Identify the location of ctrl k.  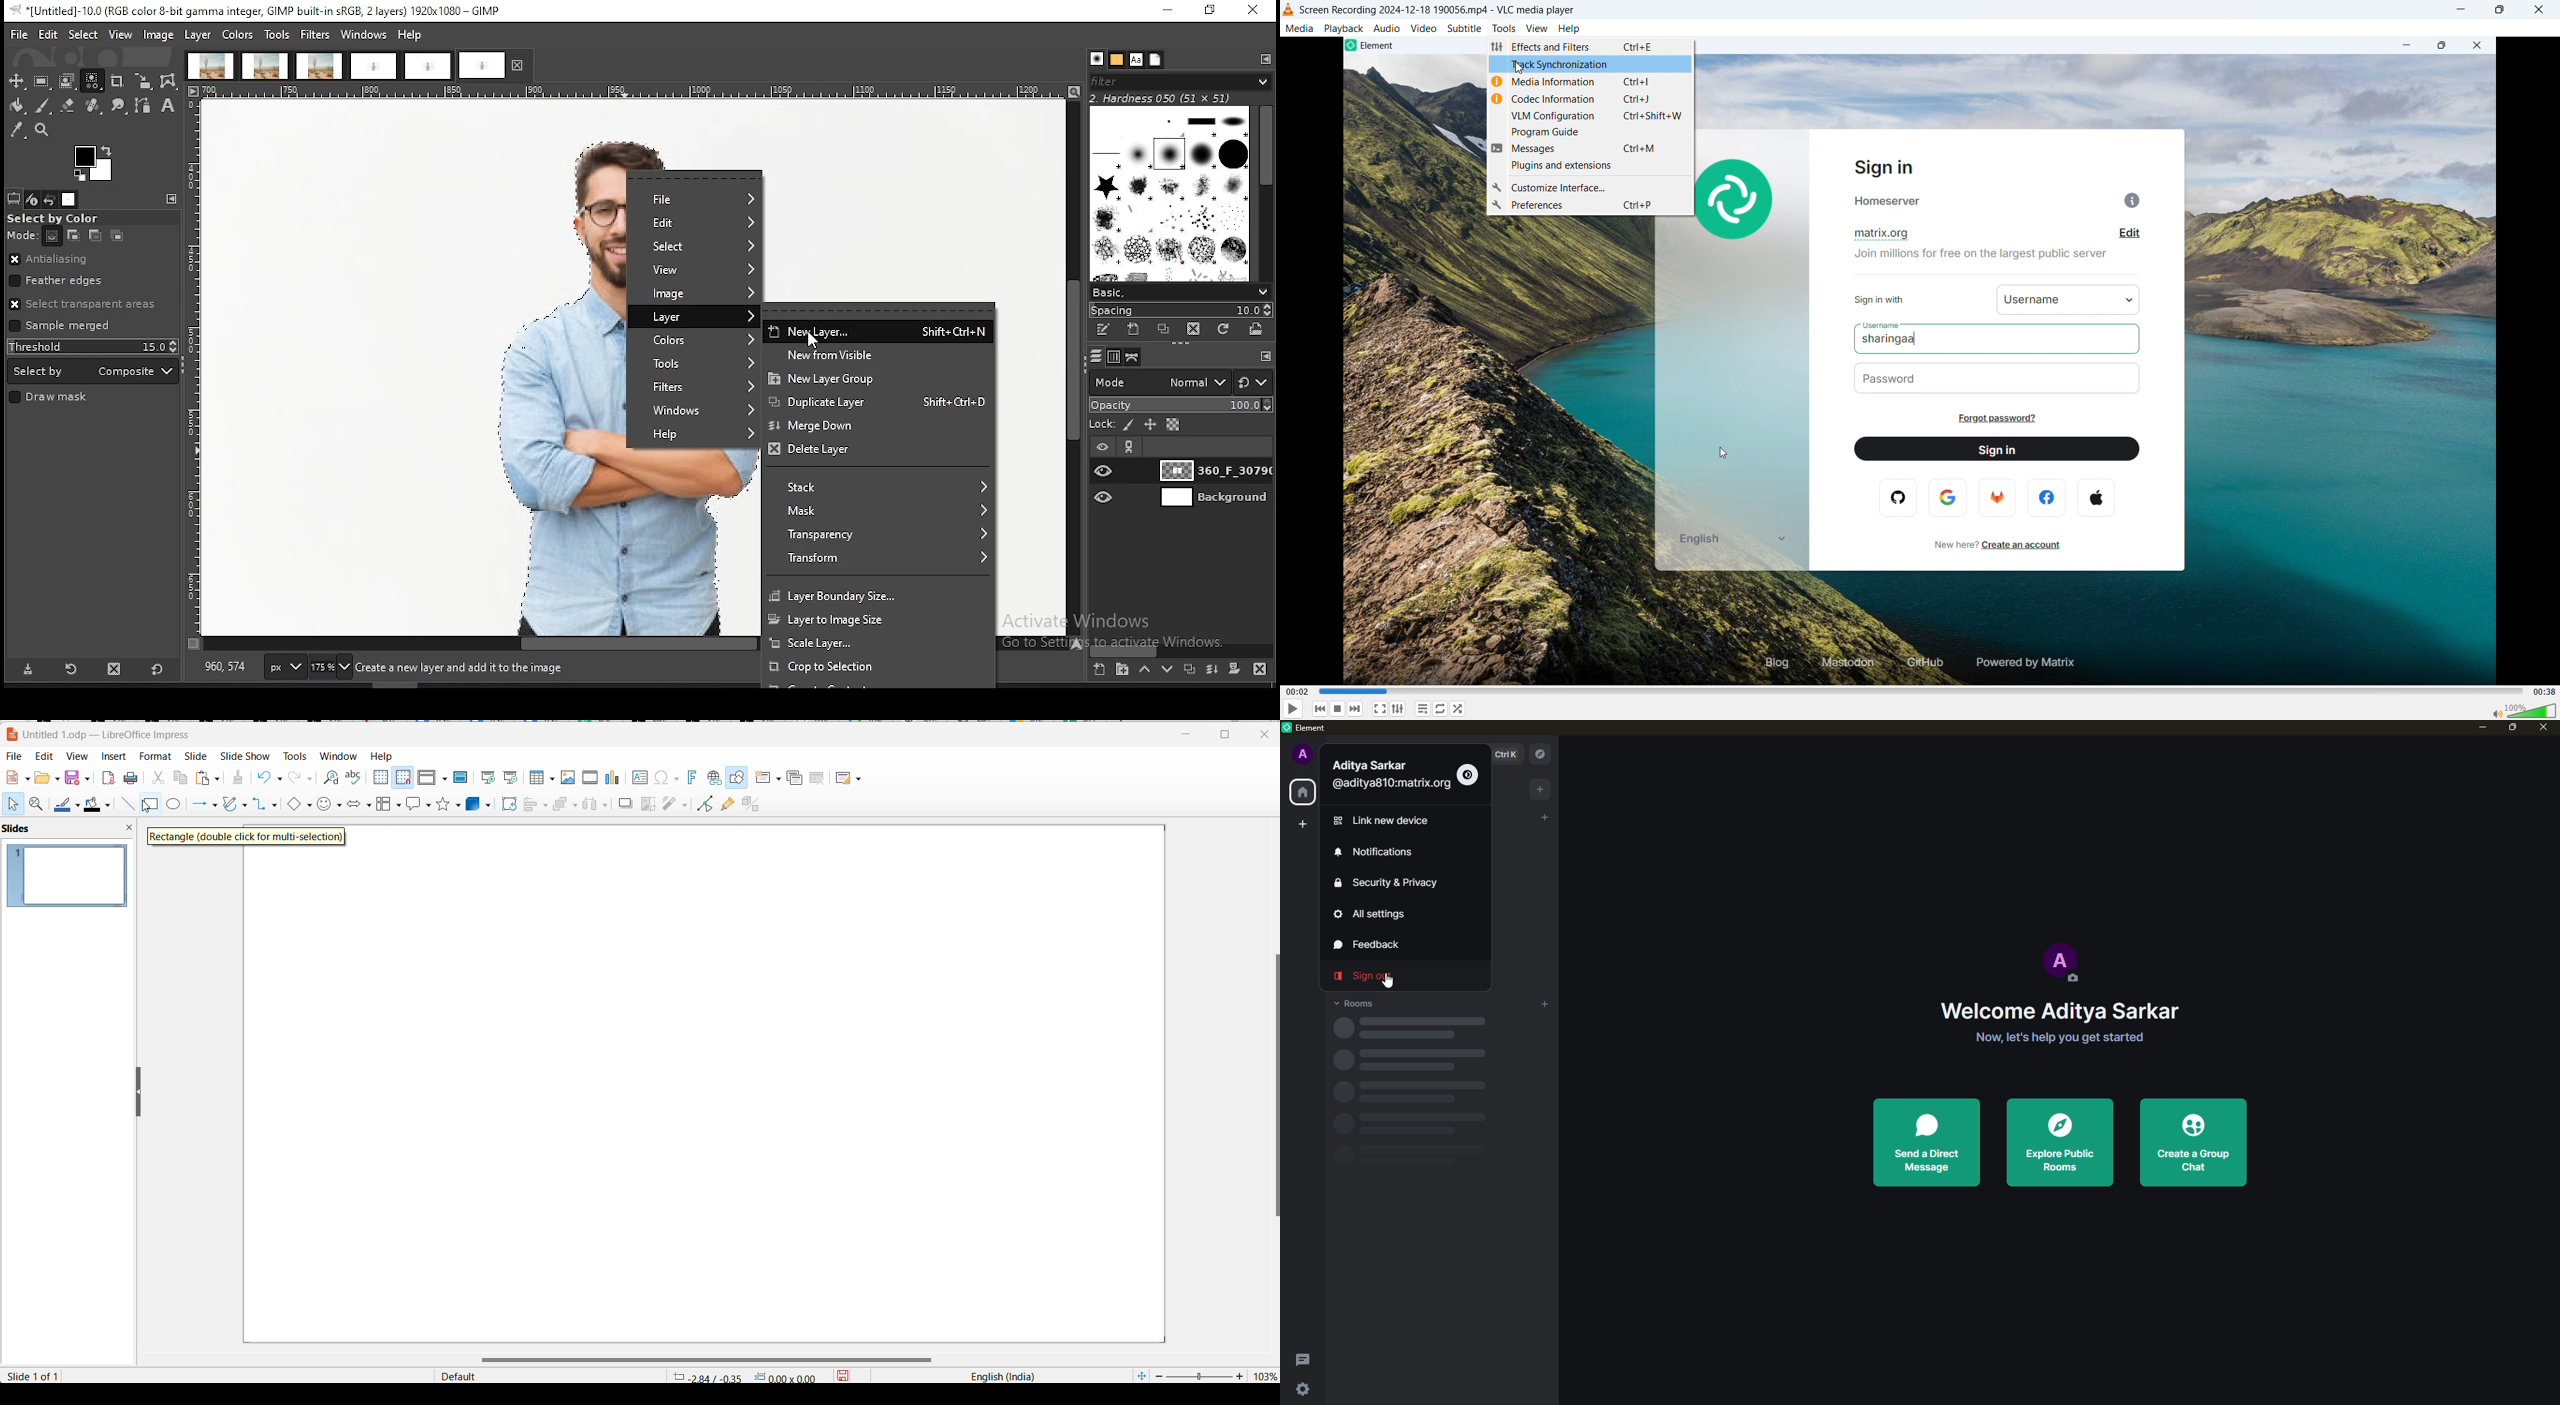
(1505, 754).